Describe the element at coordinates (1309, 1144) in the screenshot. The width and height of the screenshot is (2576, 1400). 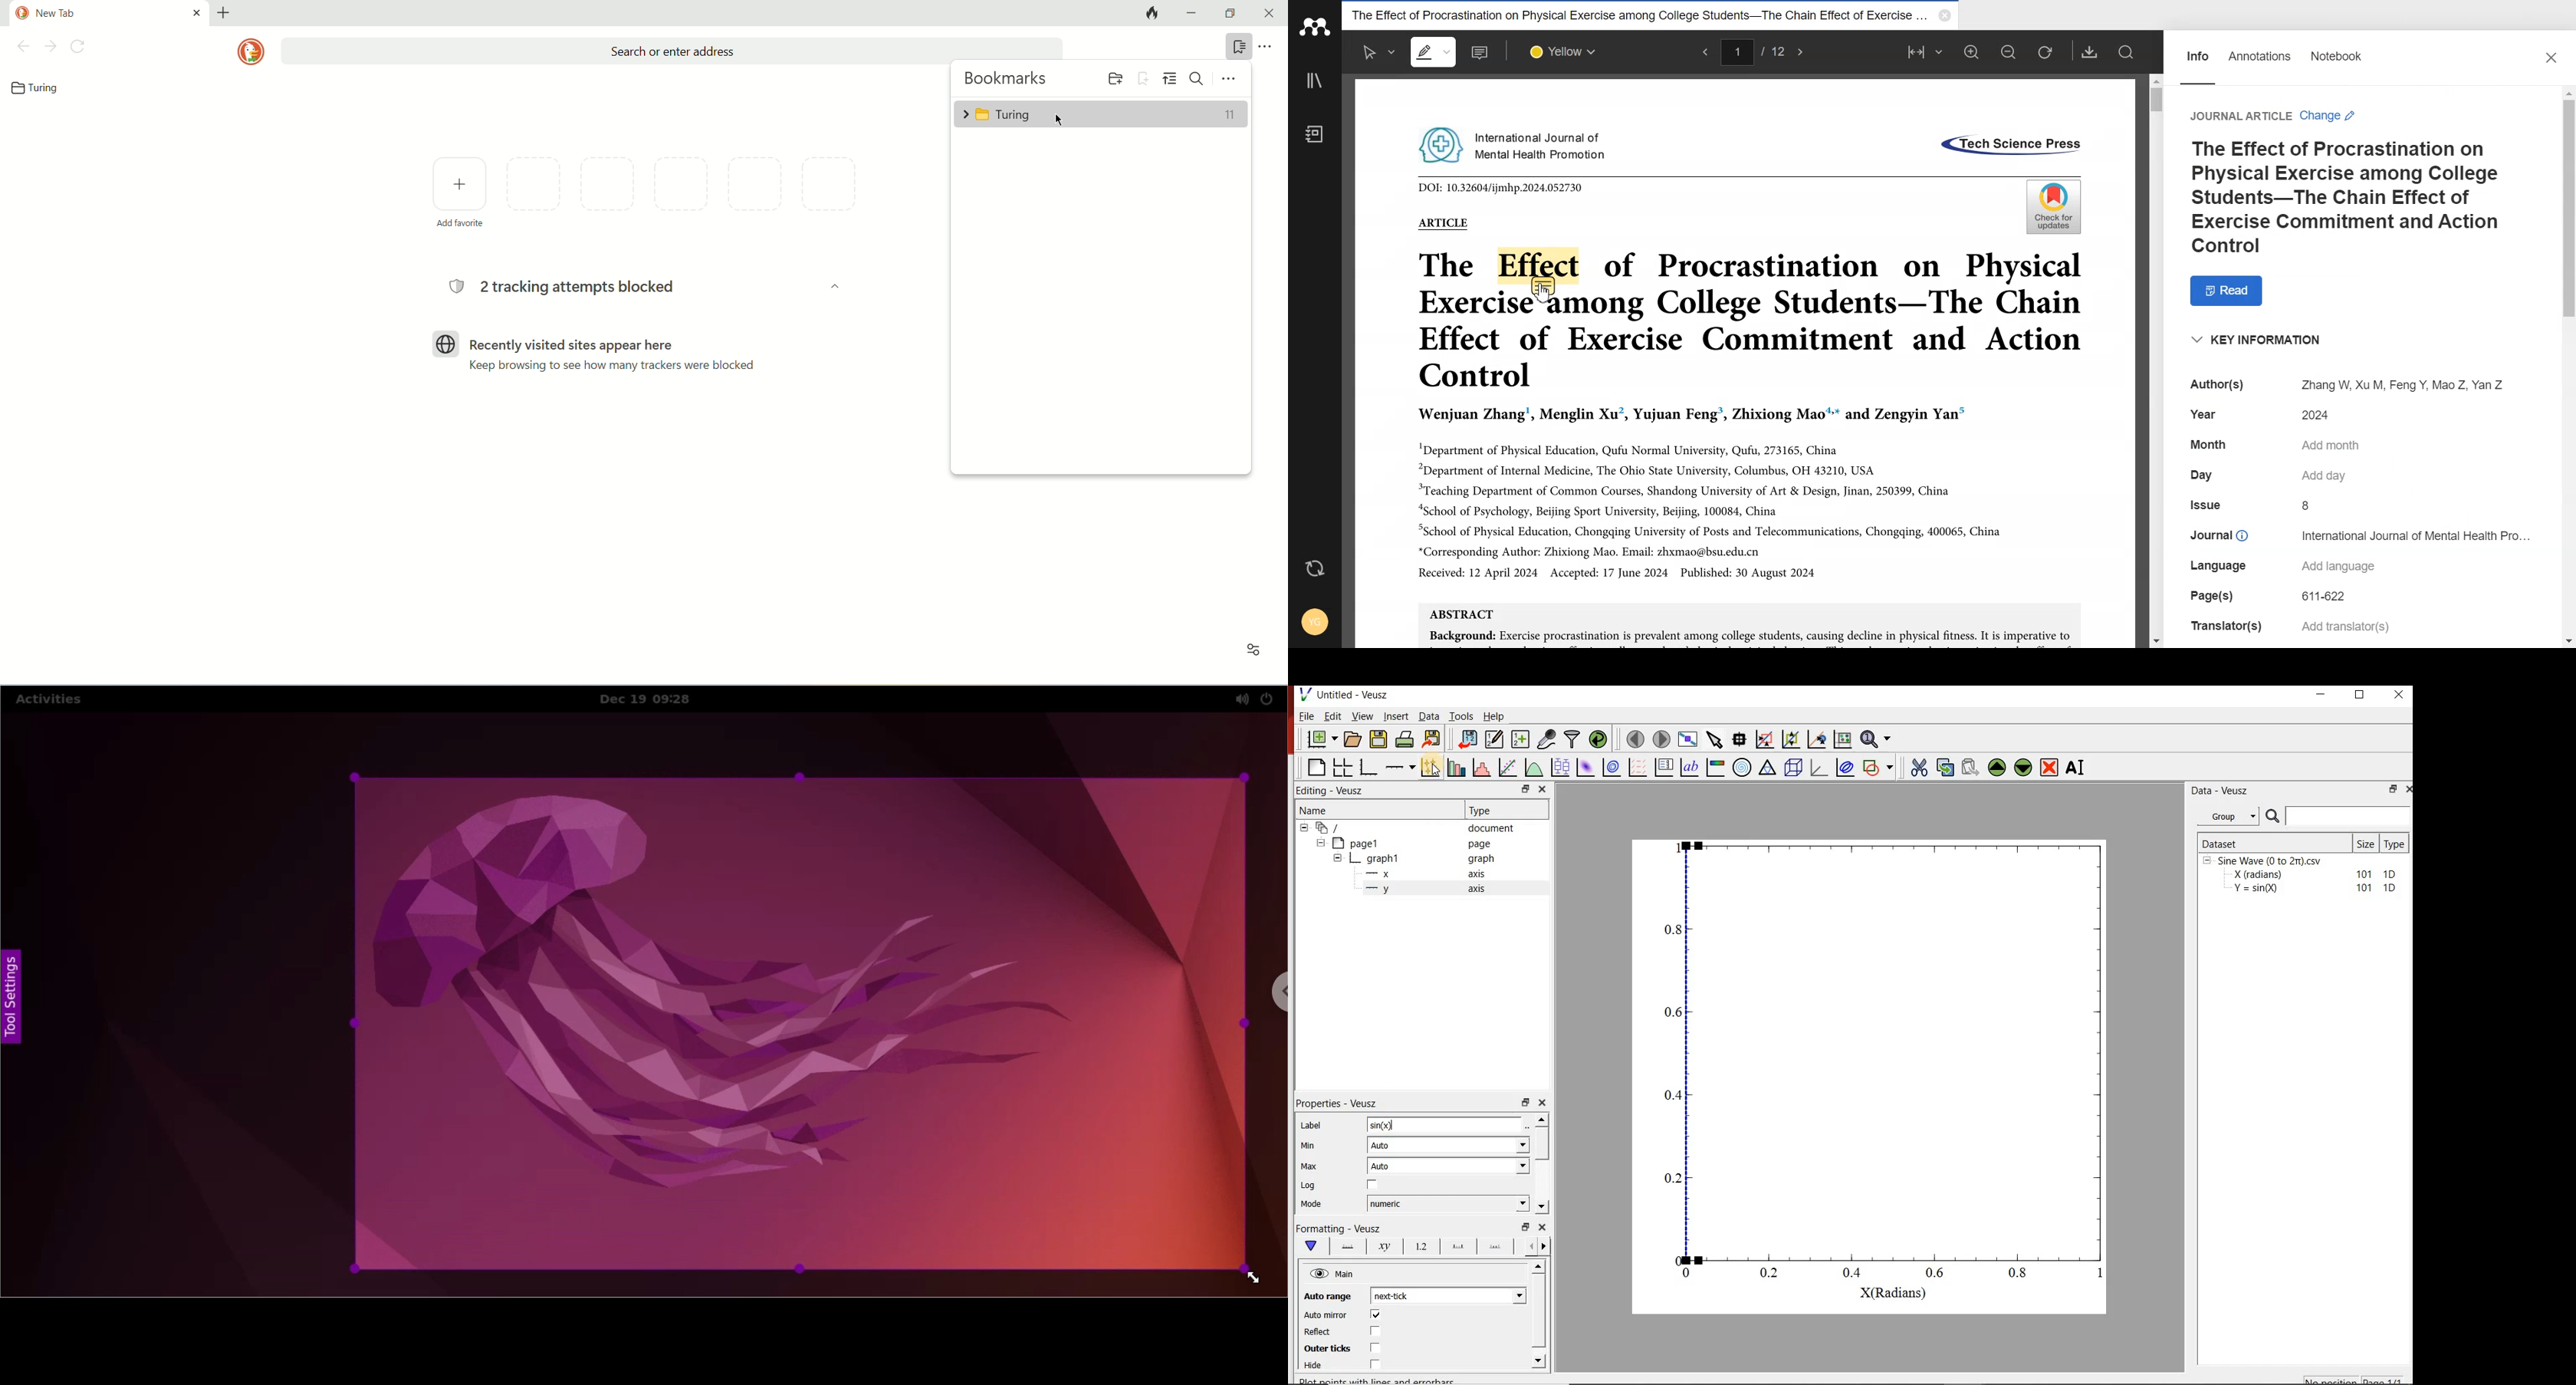
I see `Min` at that location.